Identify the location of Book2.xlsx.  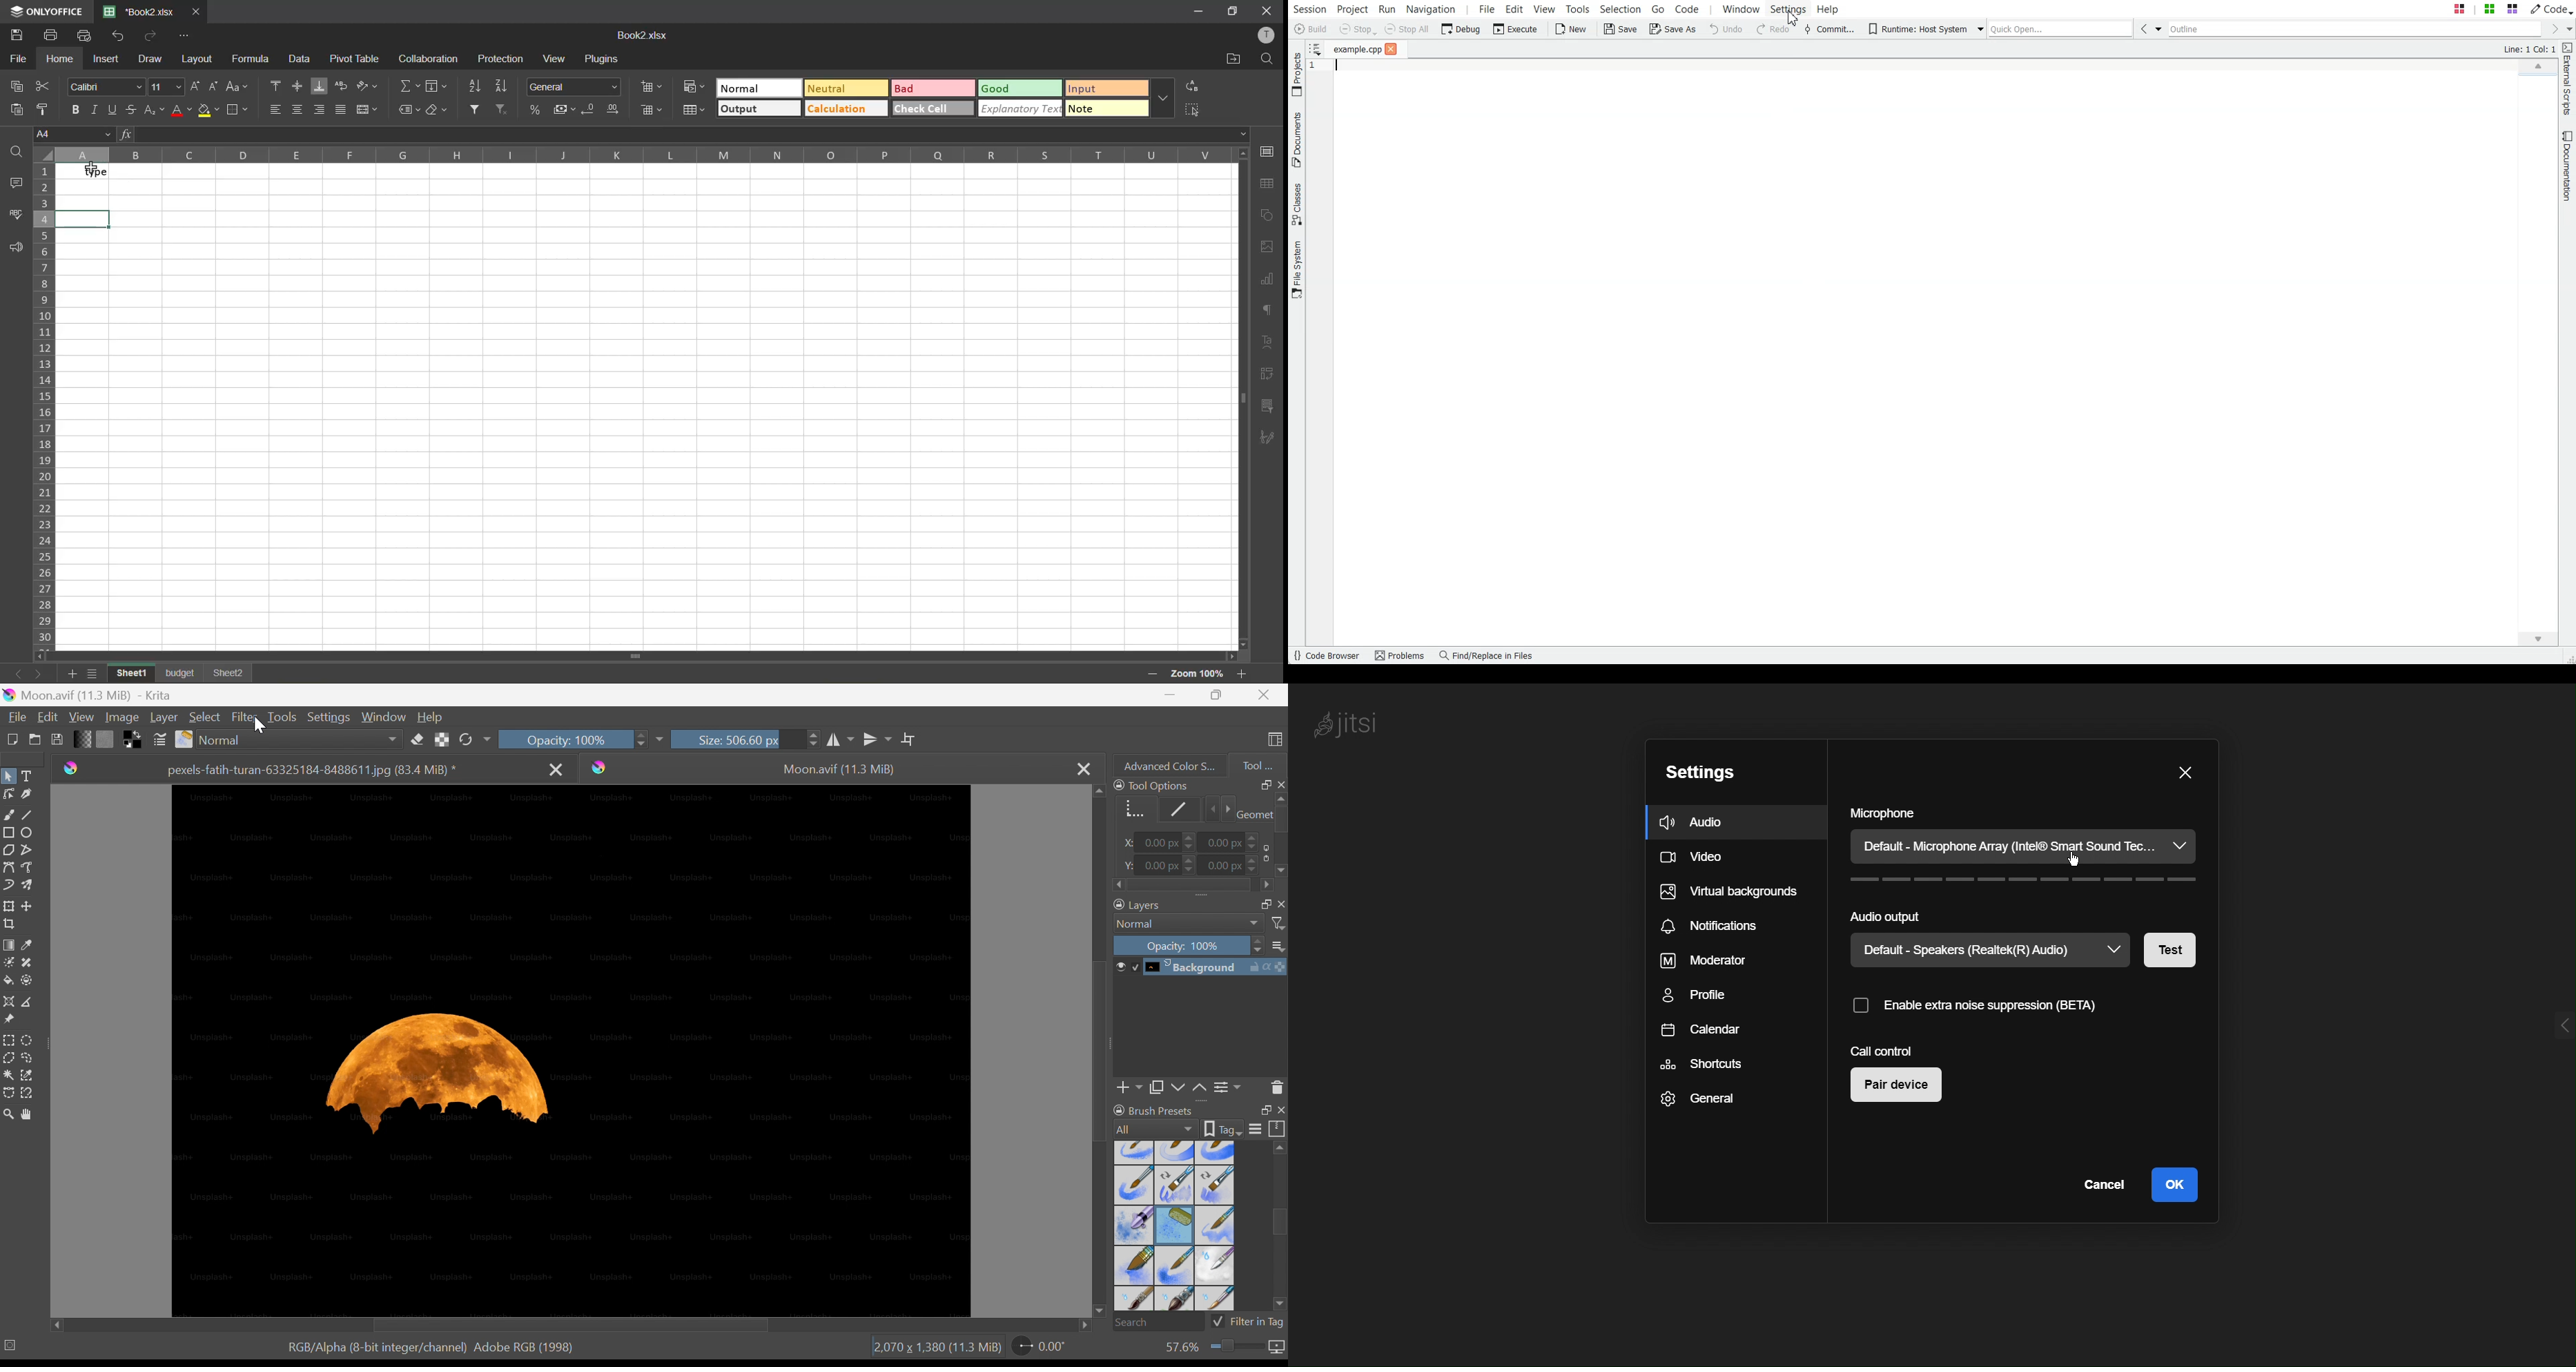
(137, 11).